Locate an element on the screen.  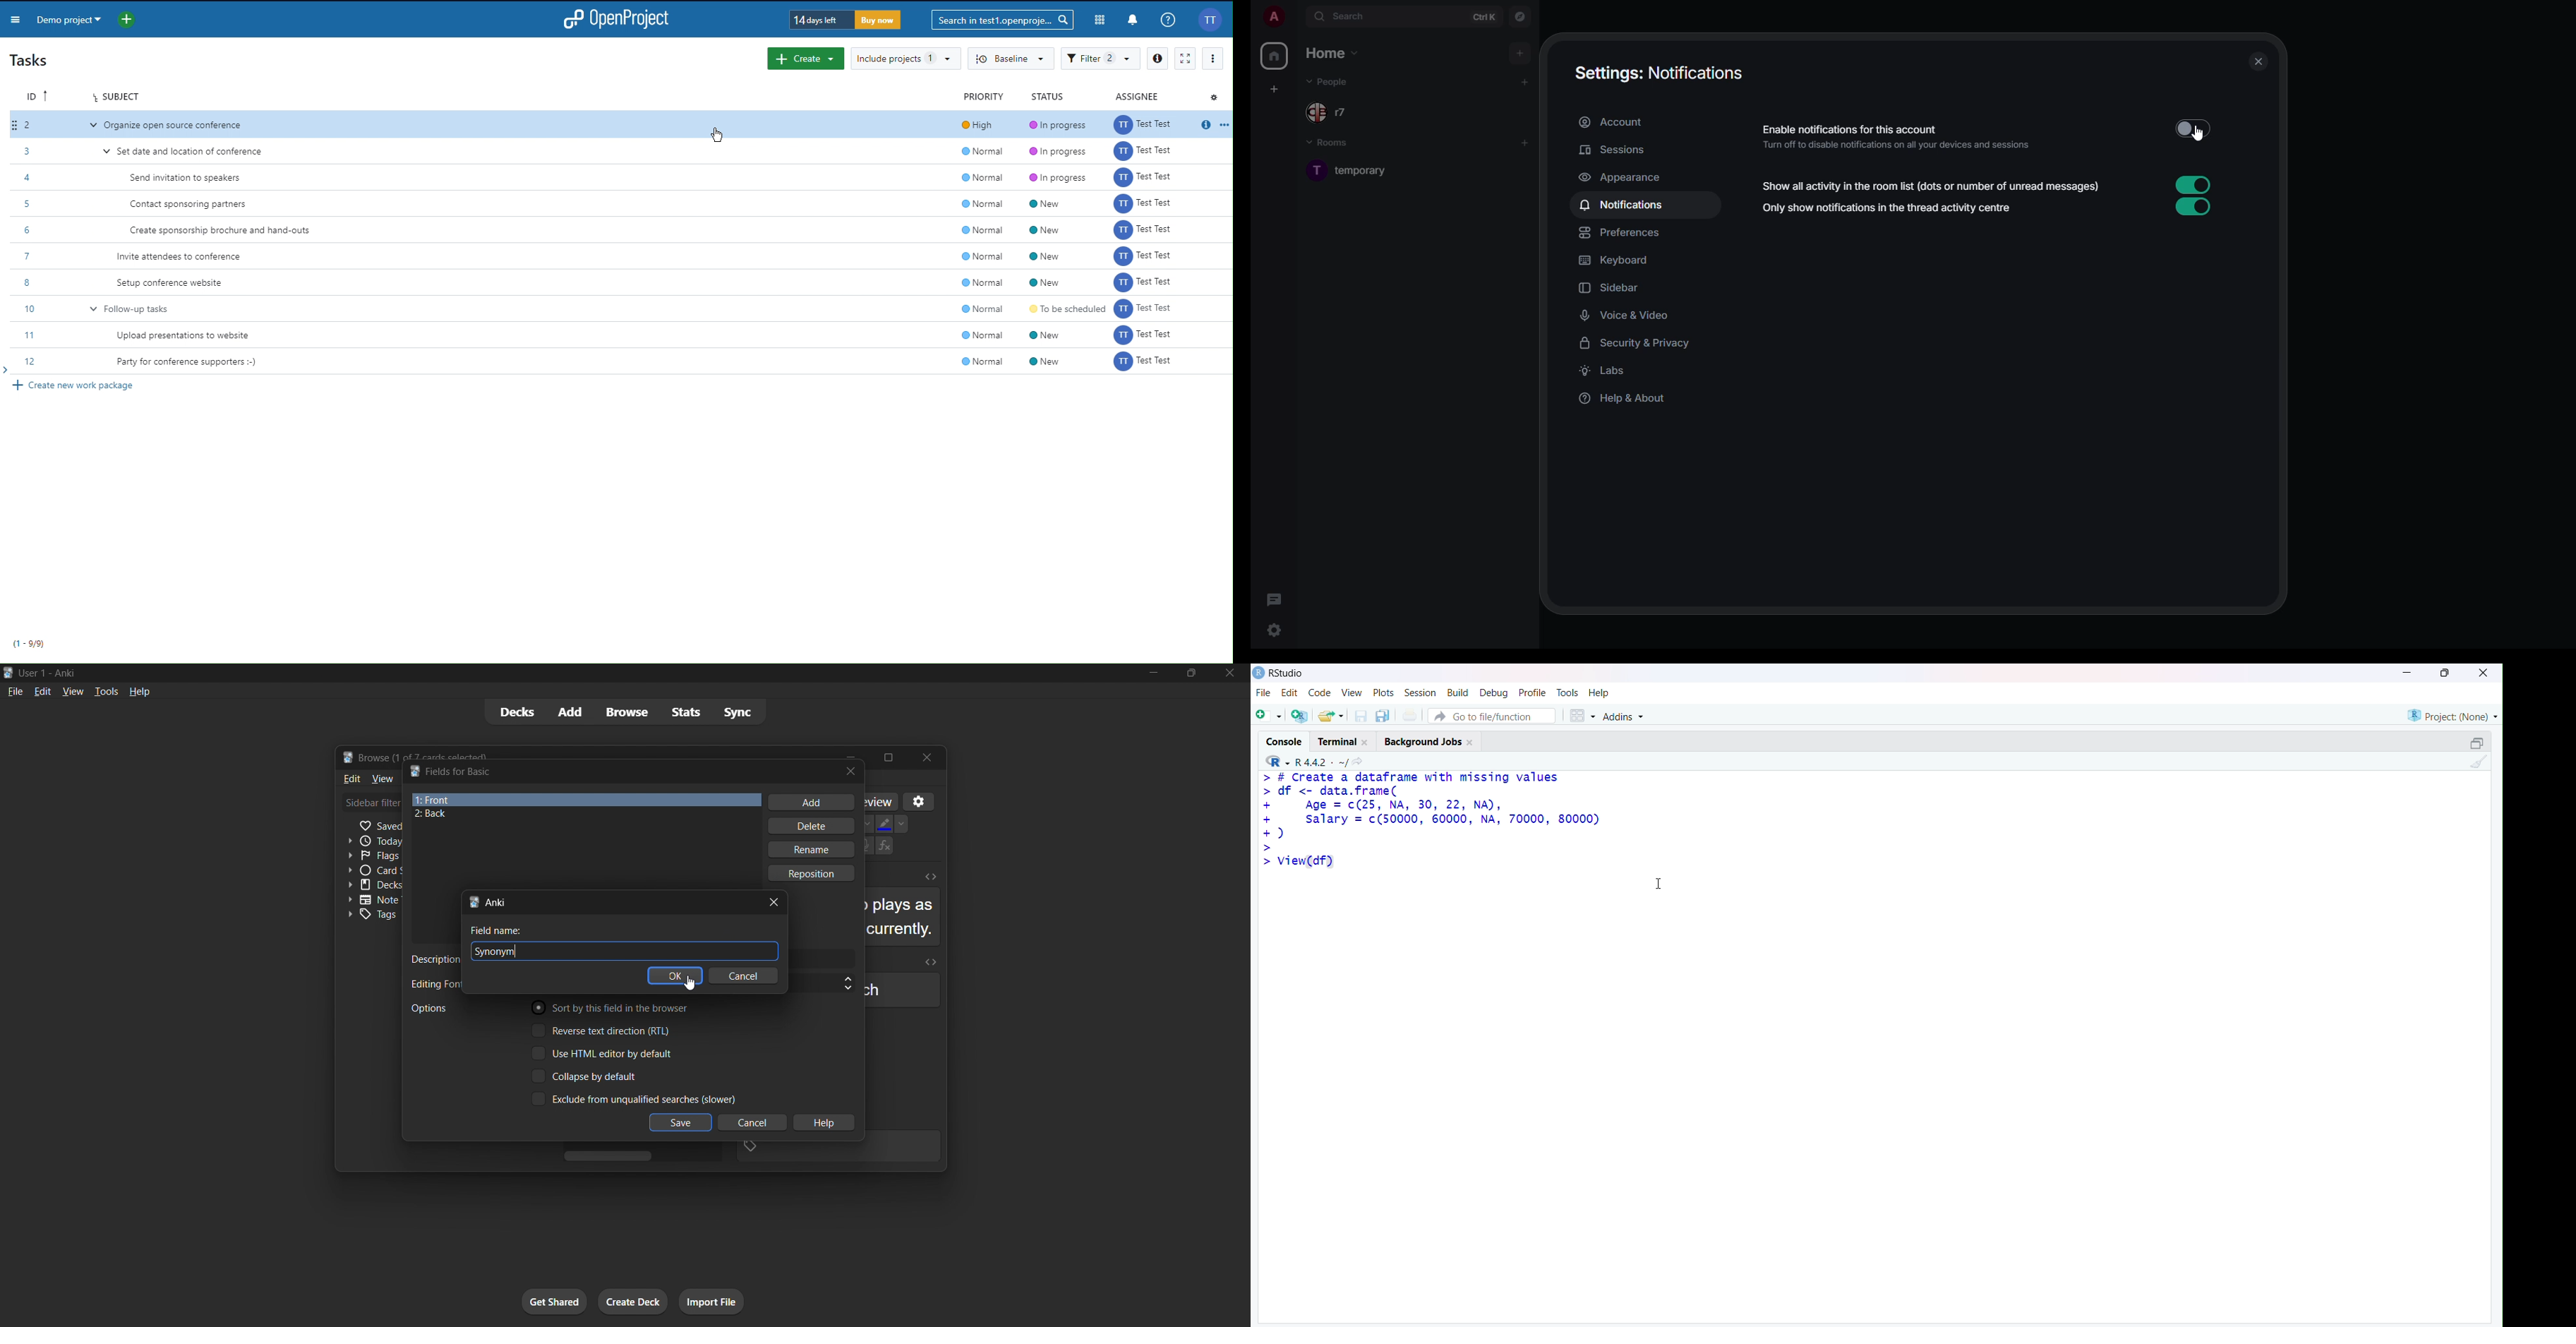
import file is located at coordinates (716, 1301).